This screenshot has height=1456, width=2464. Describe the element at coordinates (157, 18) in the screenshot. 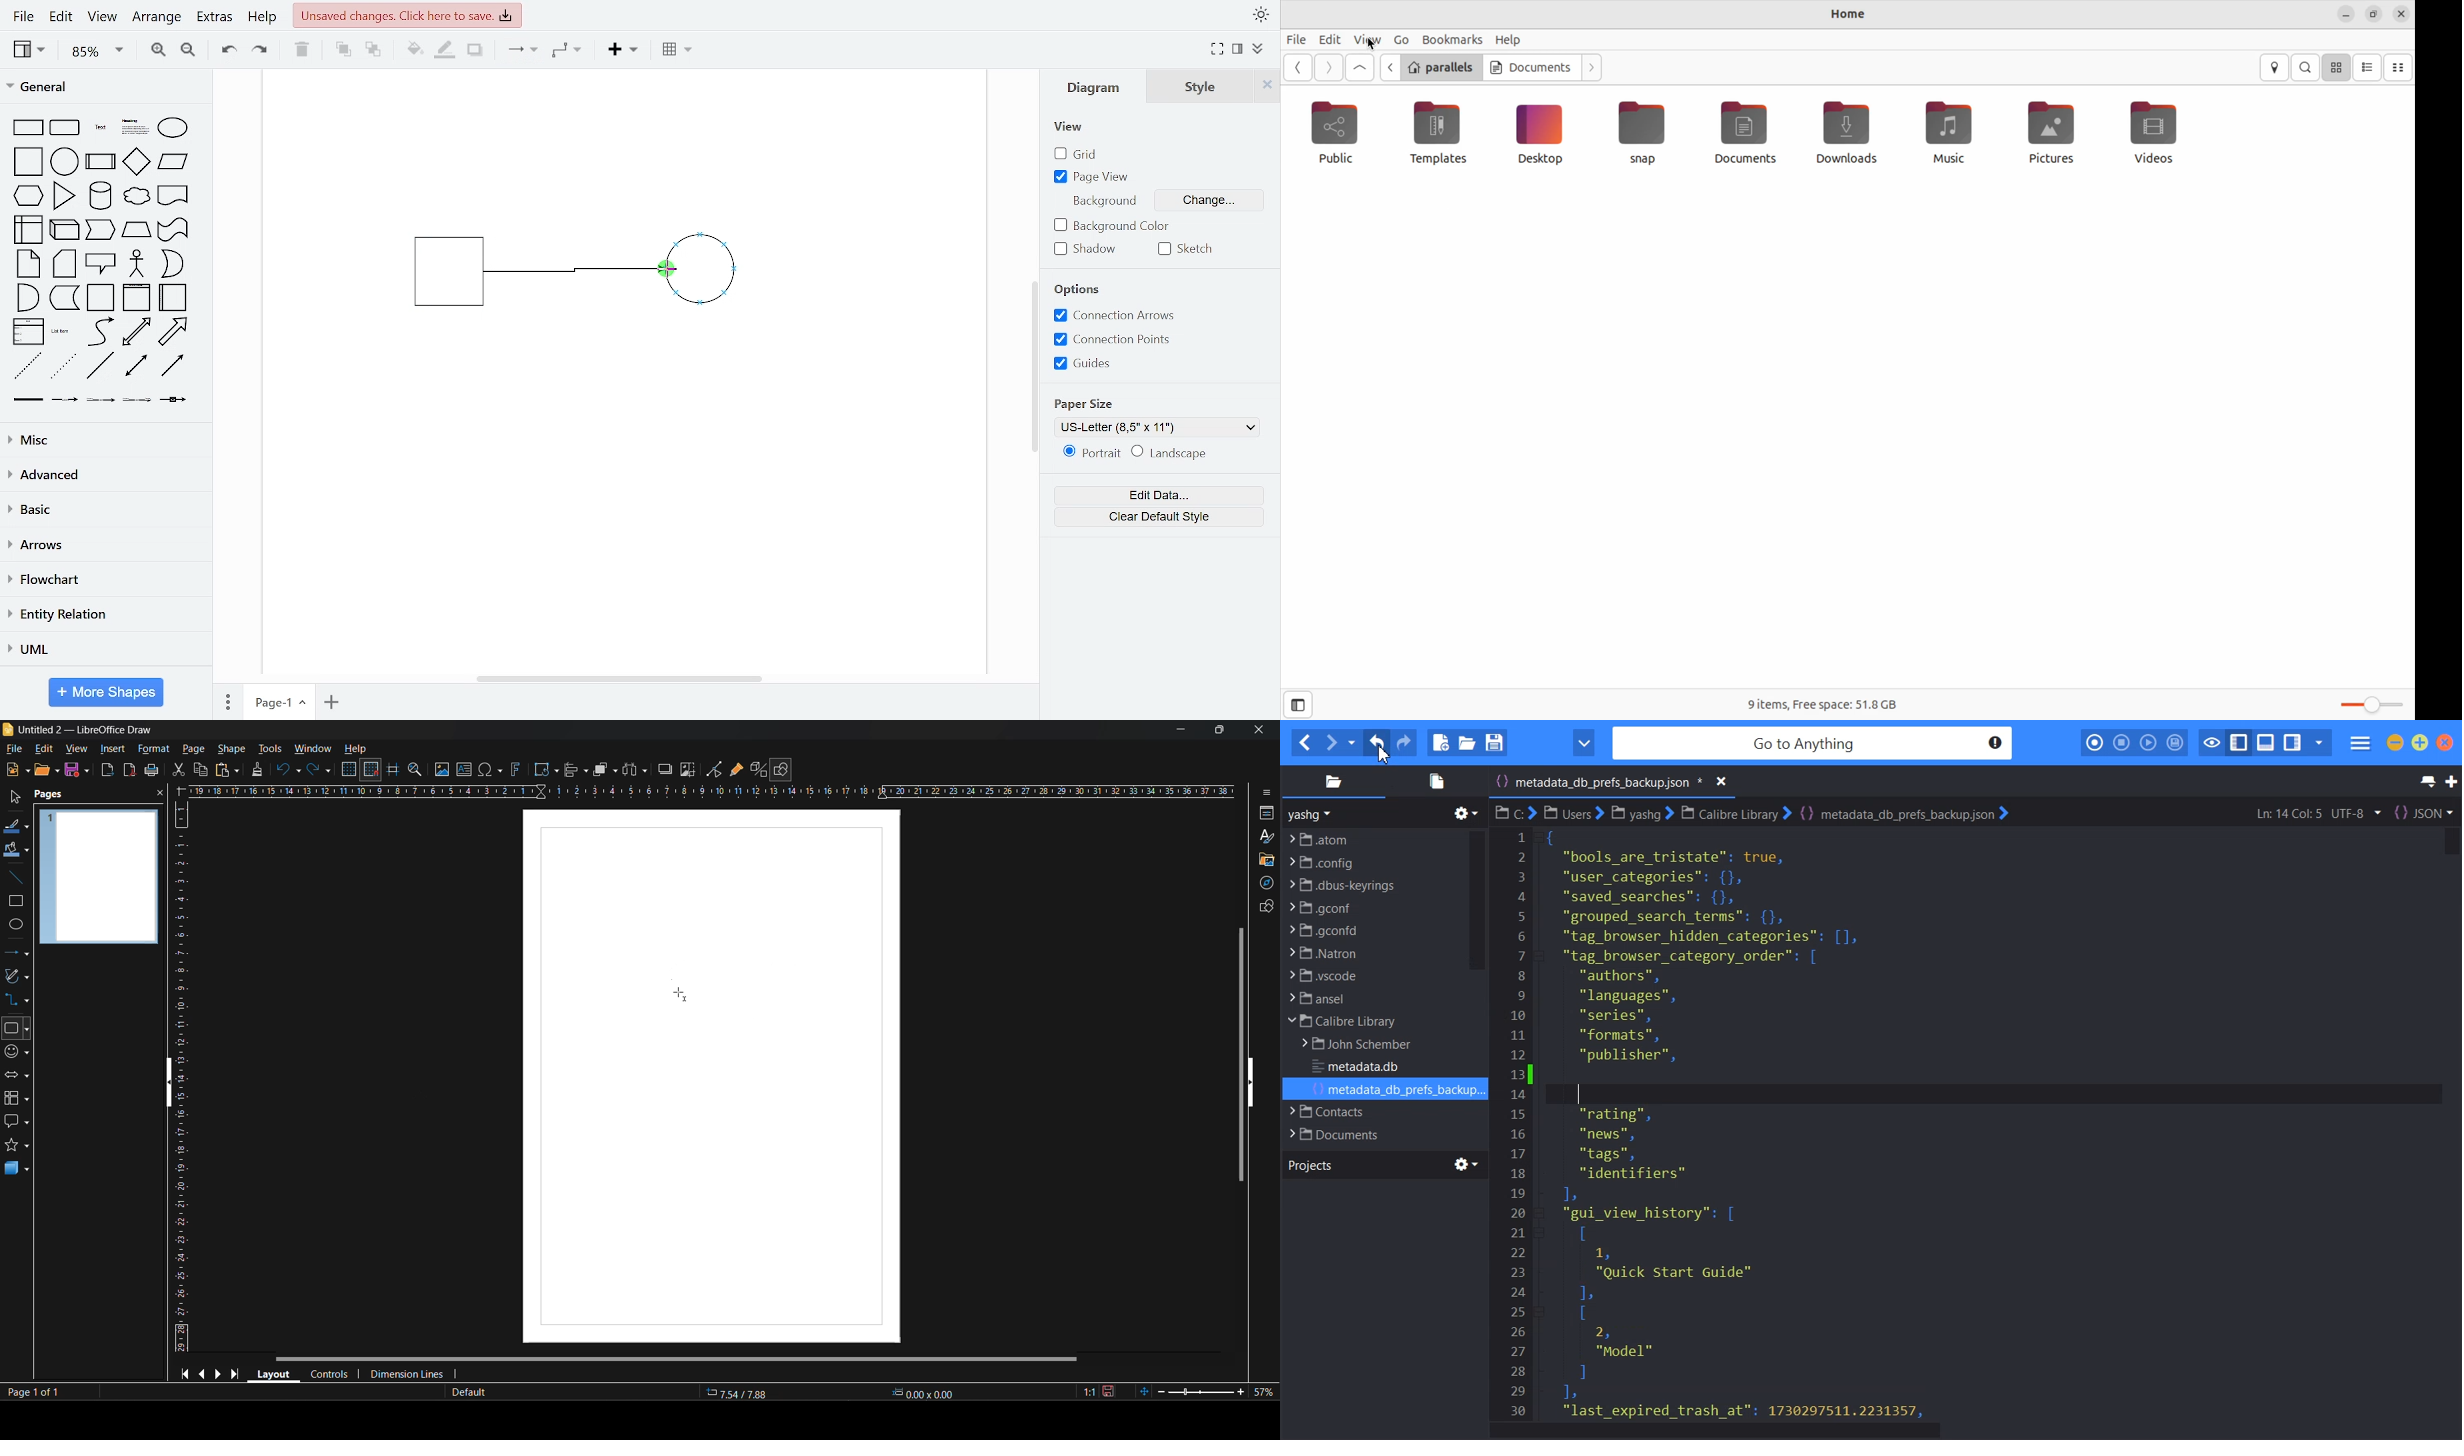

I see `arrange` at that location.